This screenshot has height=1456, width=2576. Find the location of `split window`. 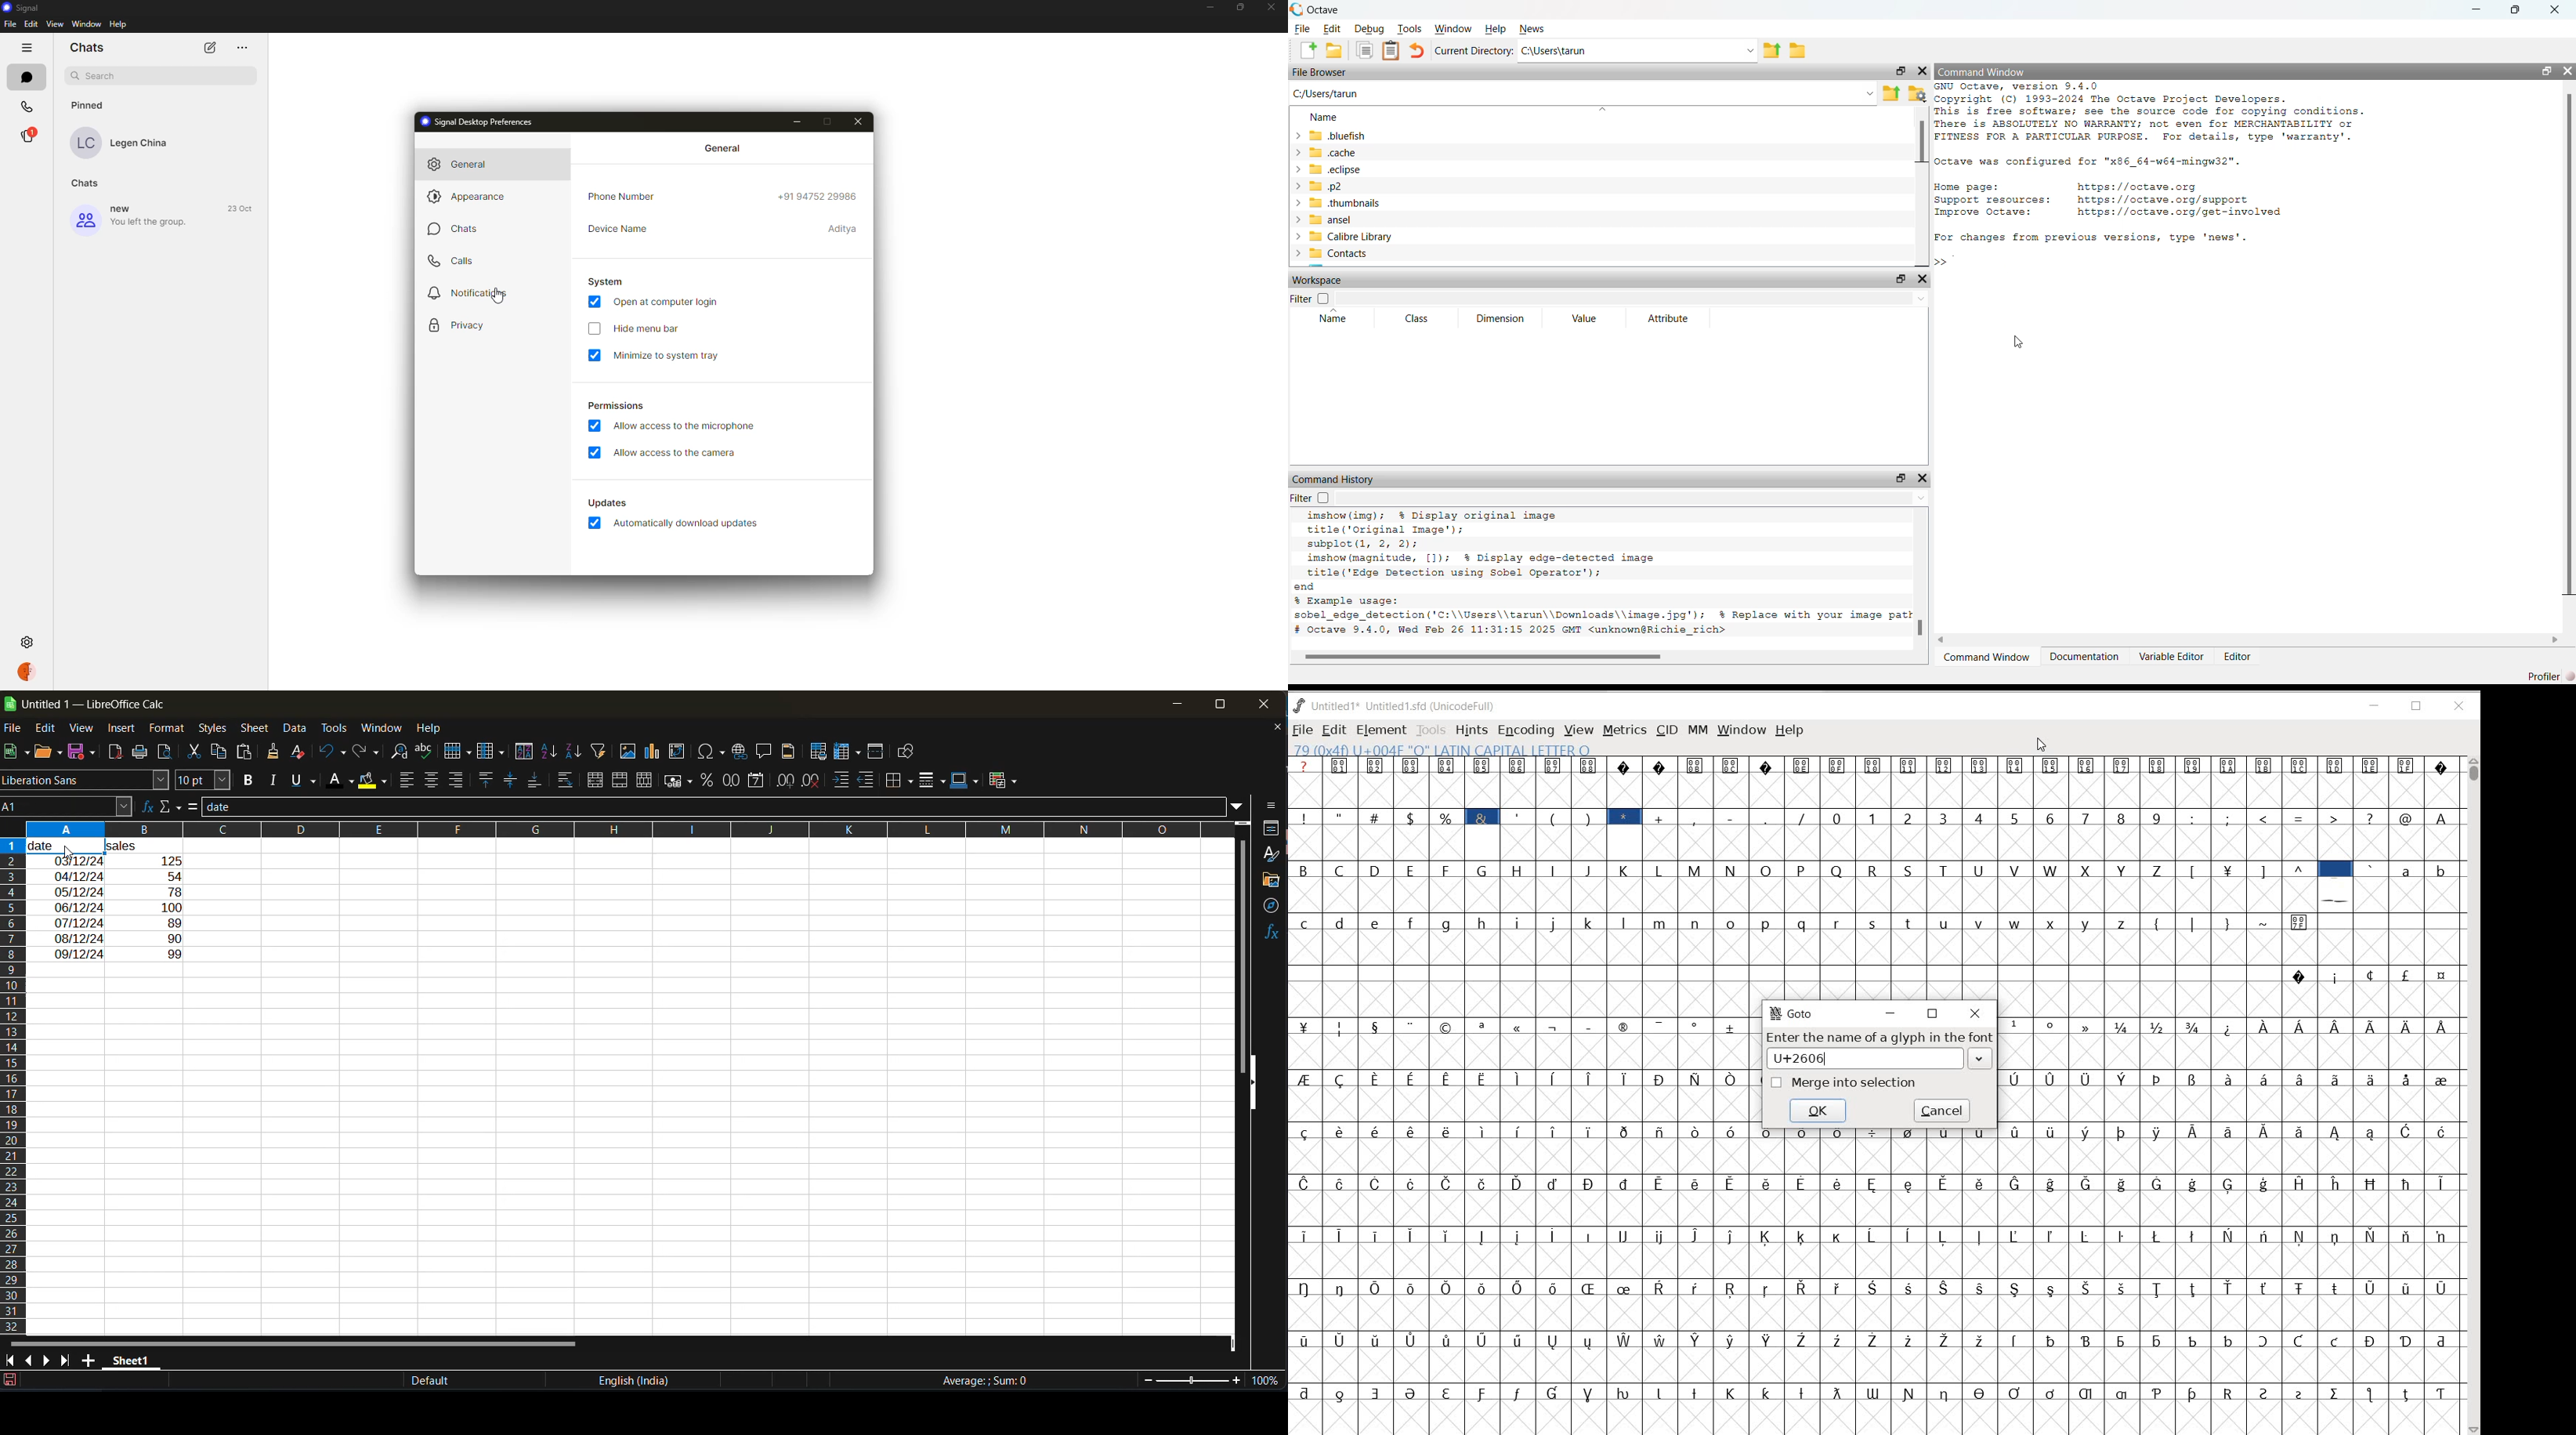

split window is located at coordinates (876, 753).